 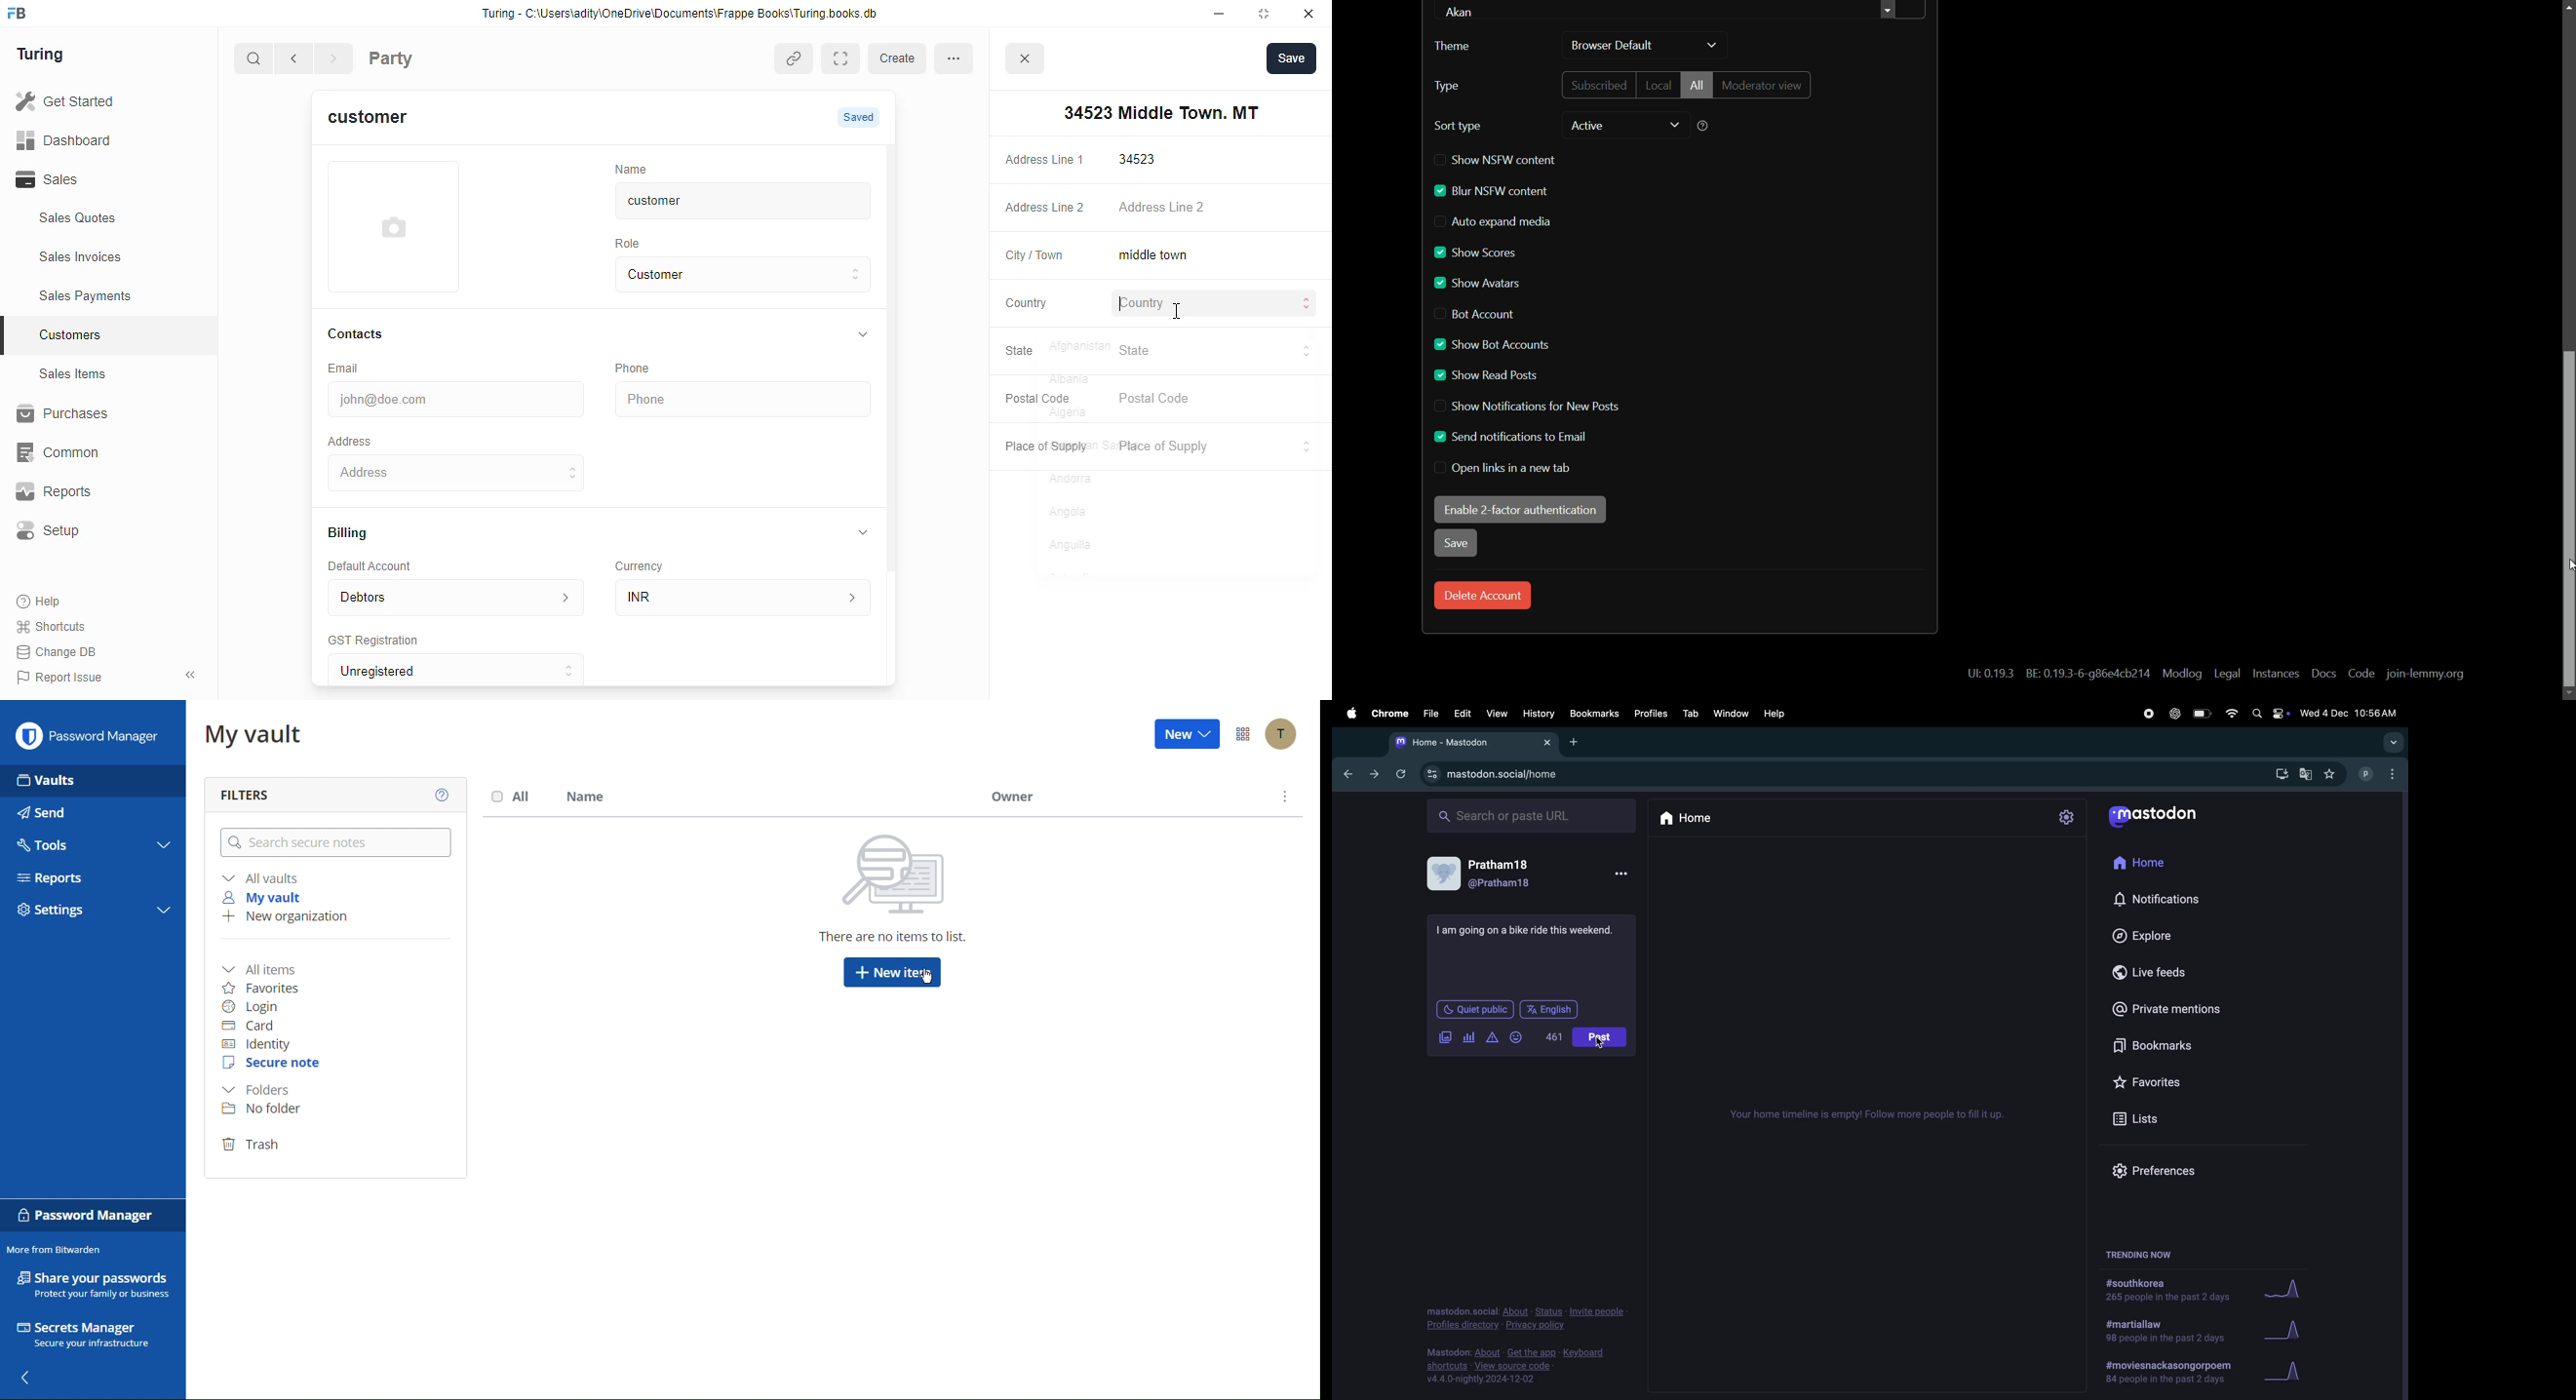 What do you see at coordinates (2168, 1371) in the screenshot?
I see `trending` at bounding box center [2168, 1371].